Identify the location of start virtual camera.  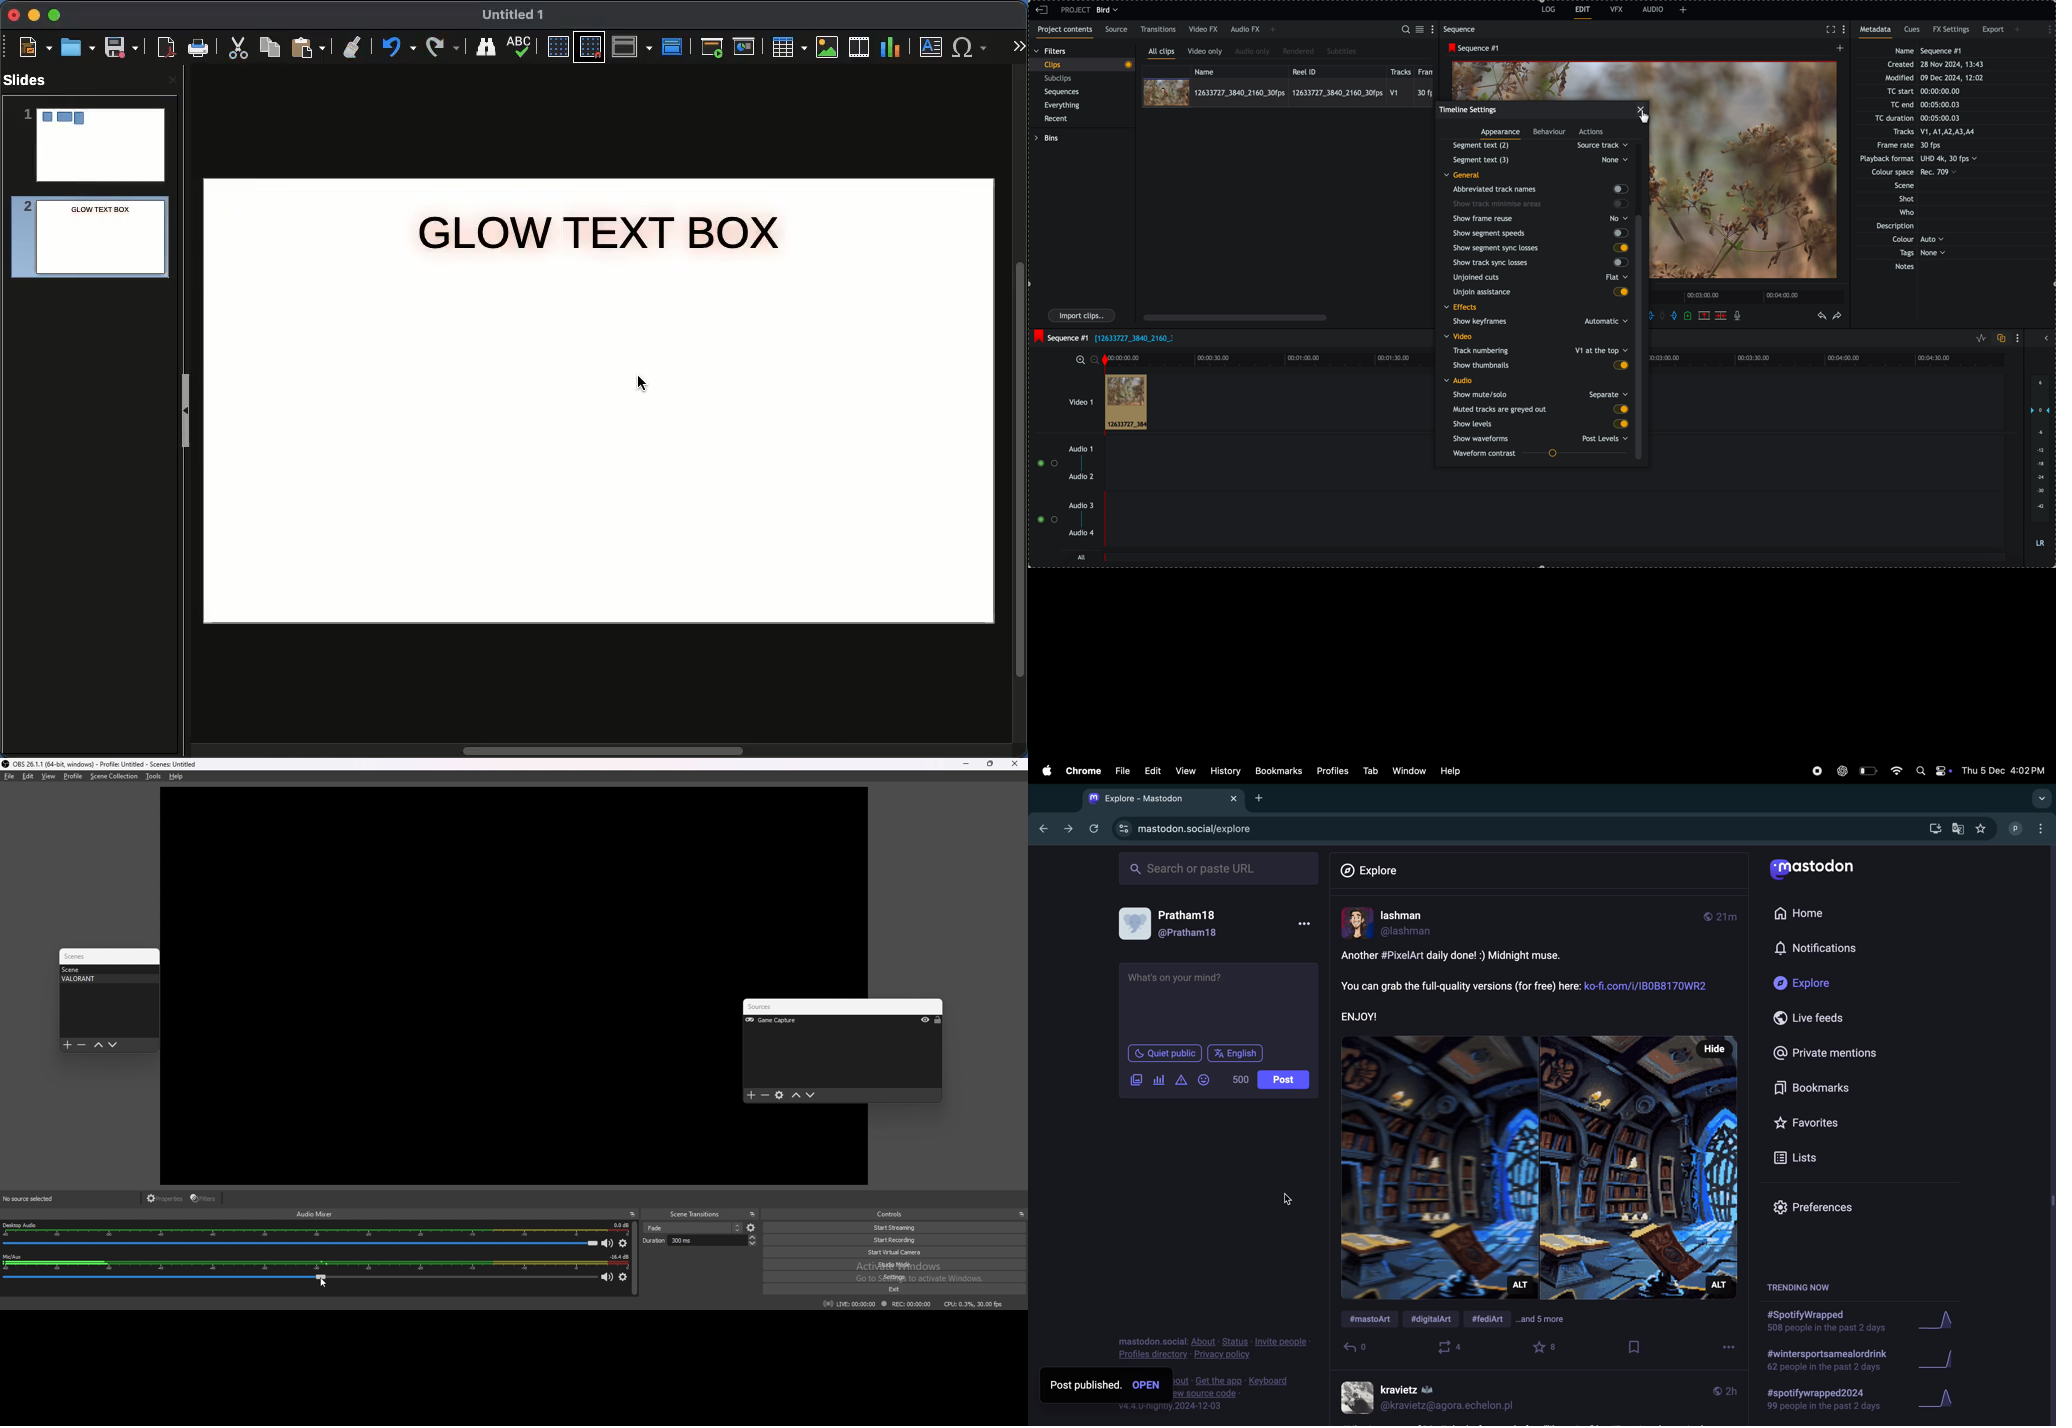
(900, 1253).